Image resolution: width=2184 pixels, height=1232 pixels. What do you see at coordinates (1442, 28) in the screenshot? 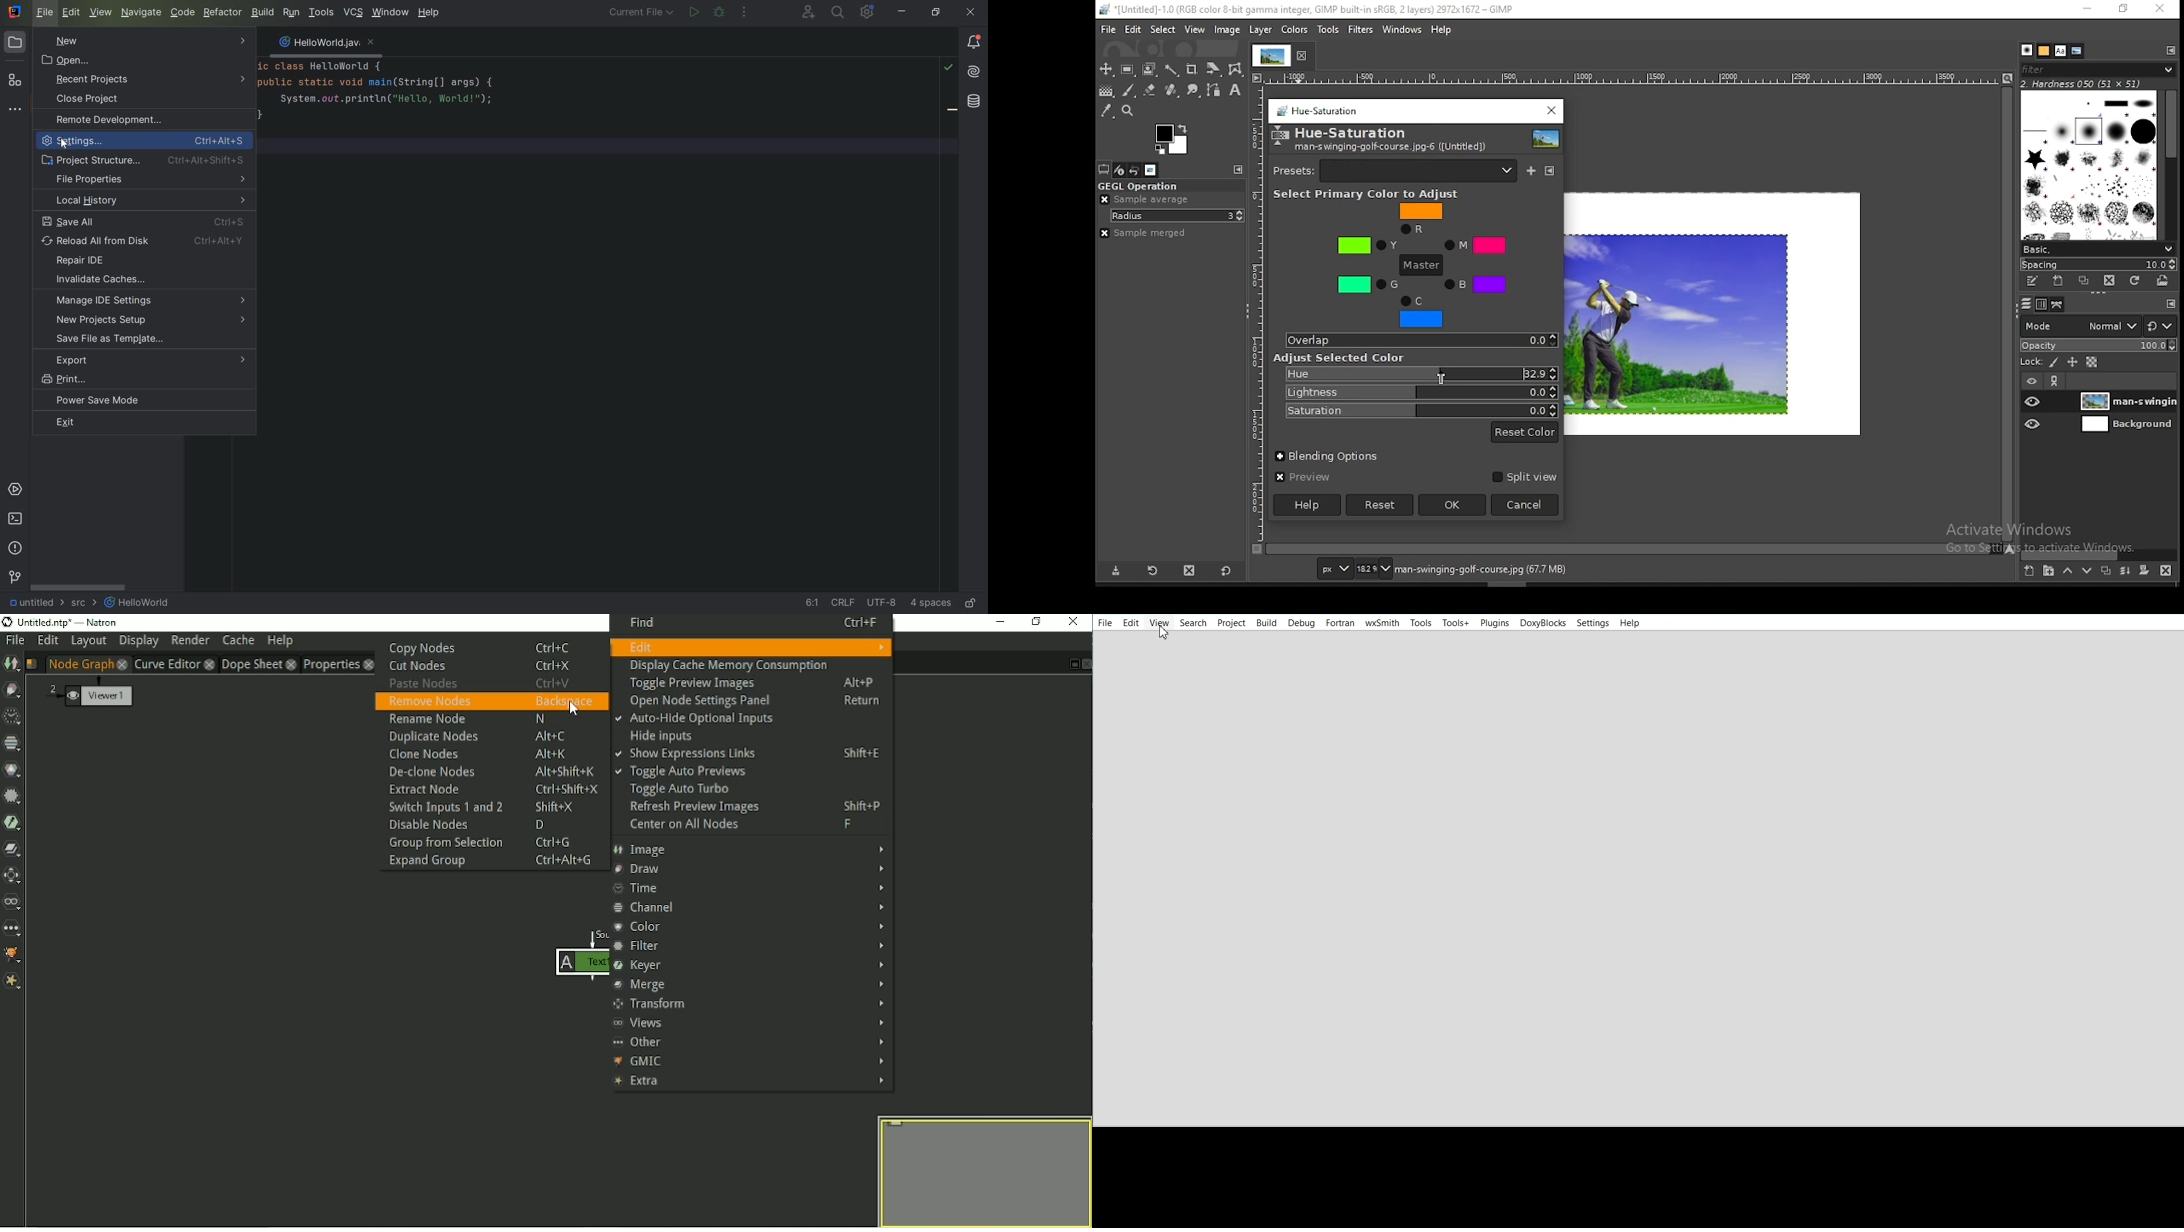
I see `help` at bounding box center [1442, 28].